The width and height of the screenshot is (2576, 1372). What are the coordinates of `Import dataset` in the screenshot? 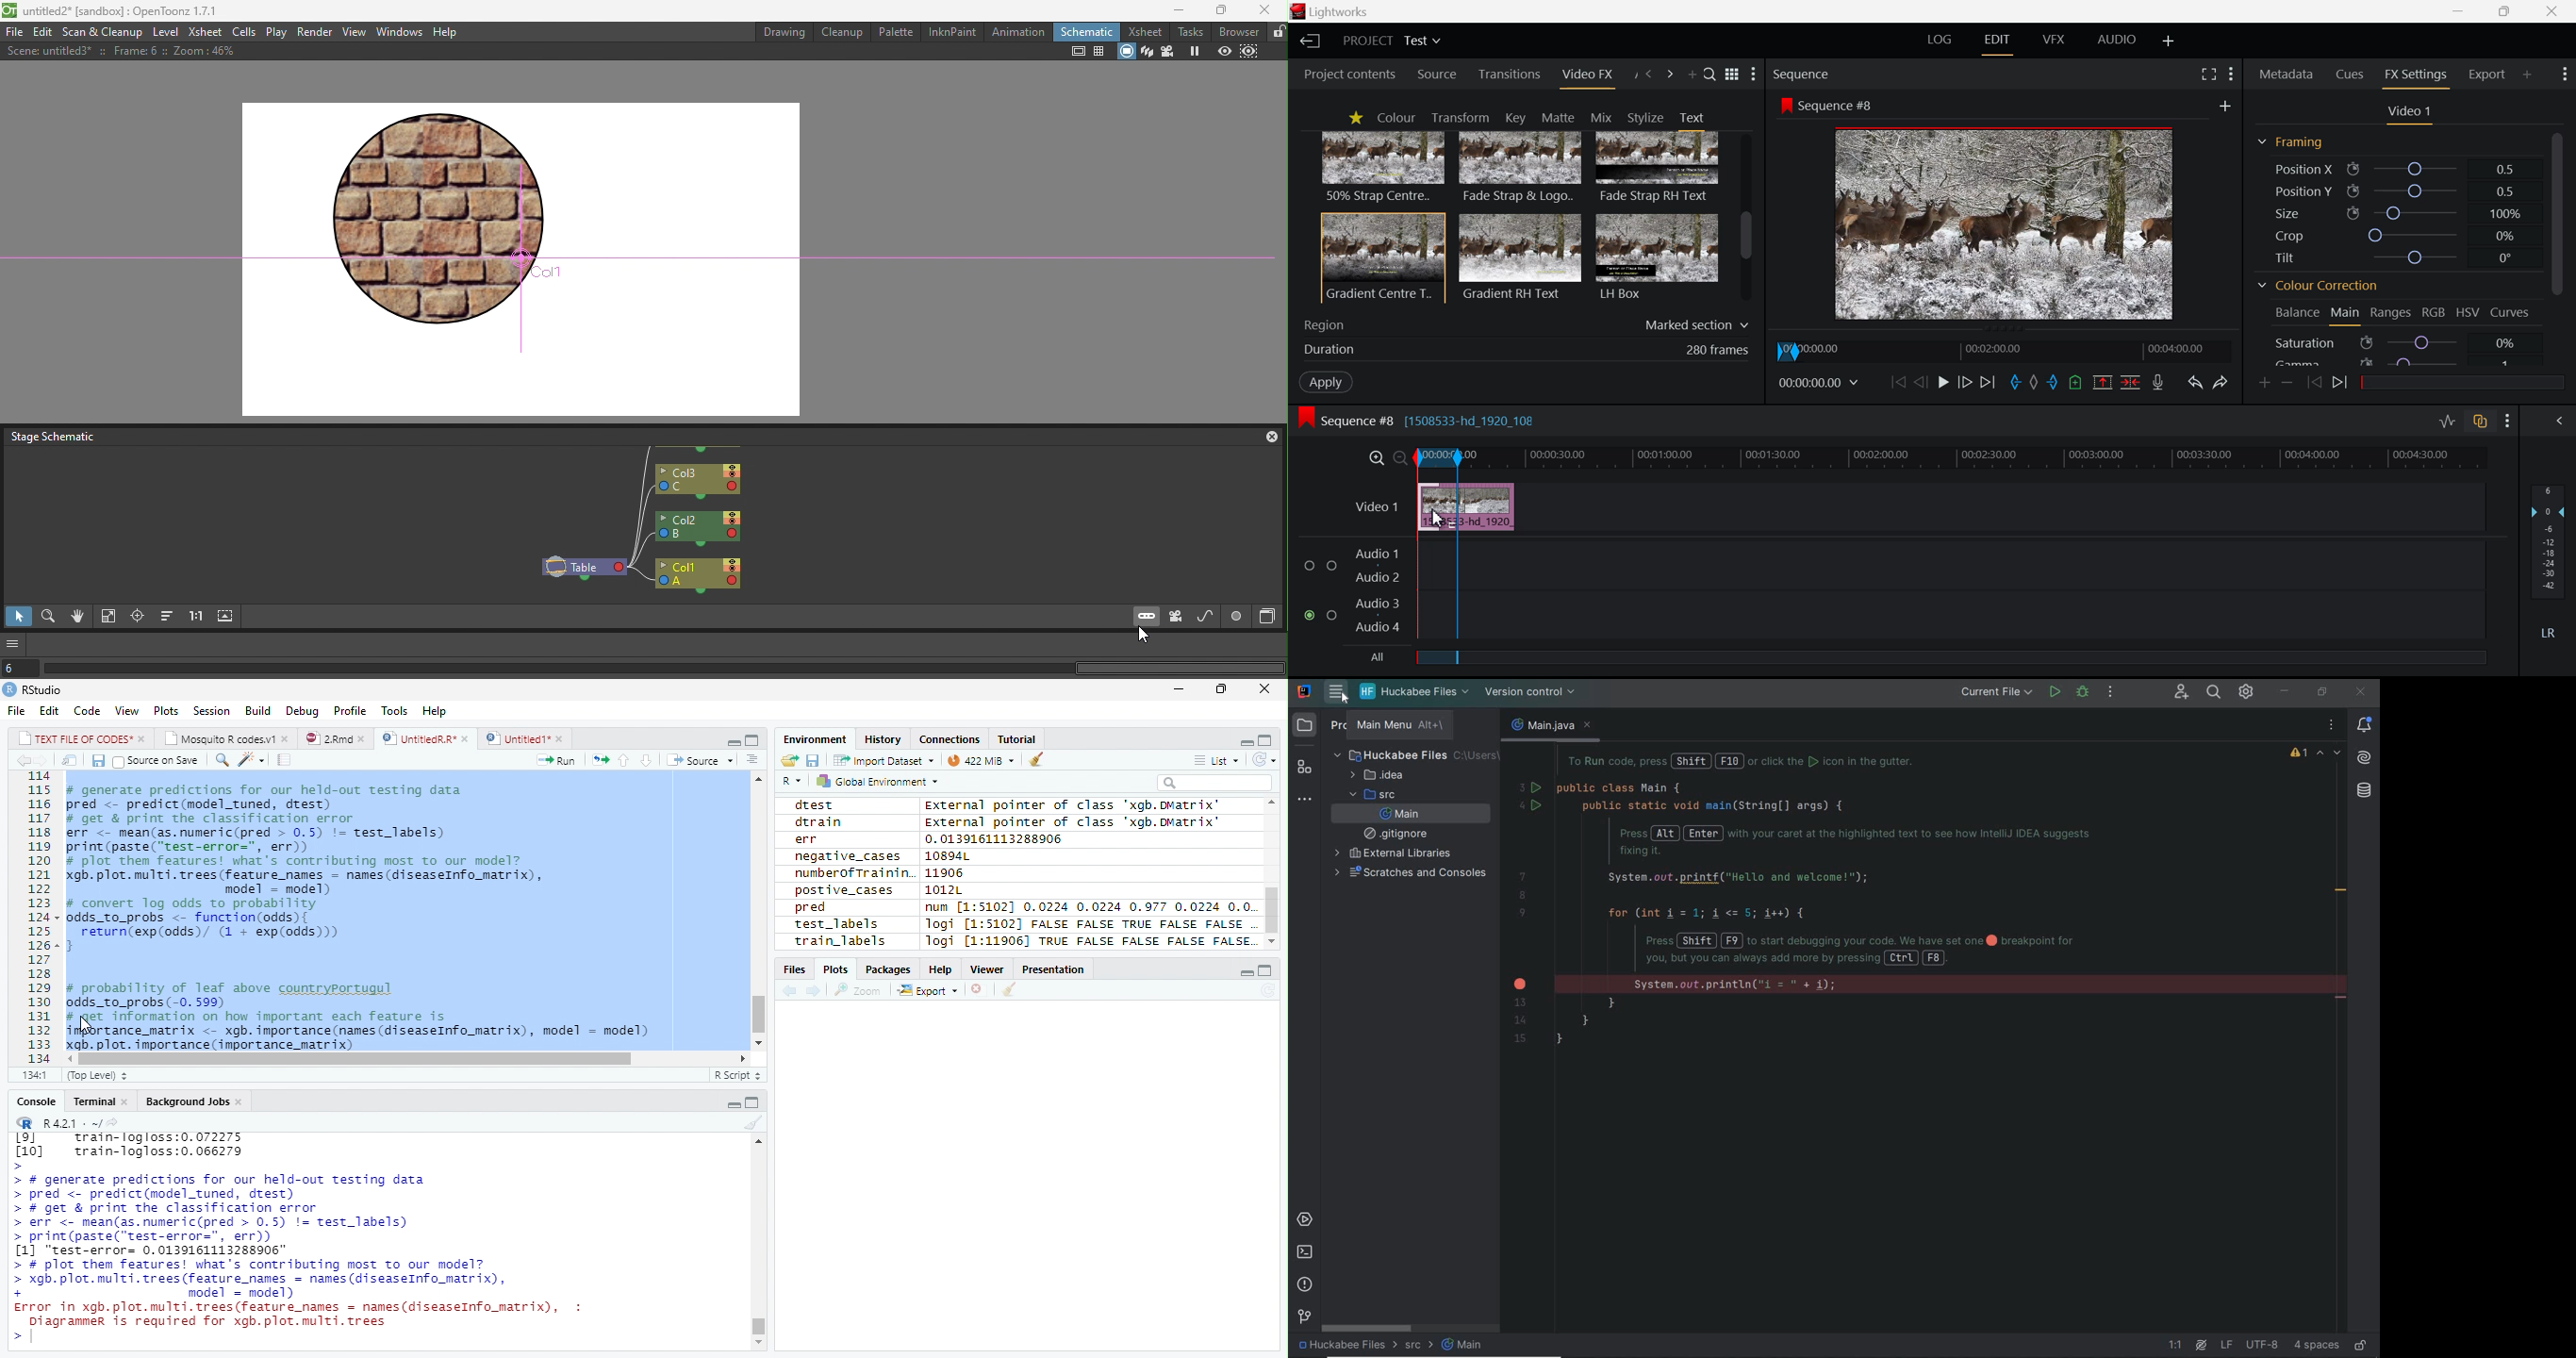 It's located at (883, 759).